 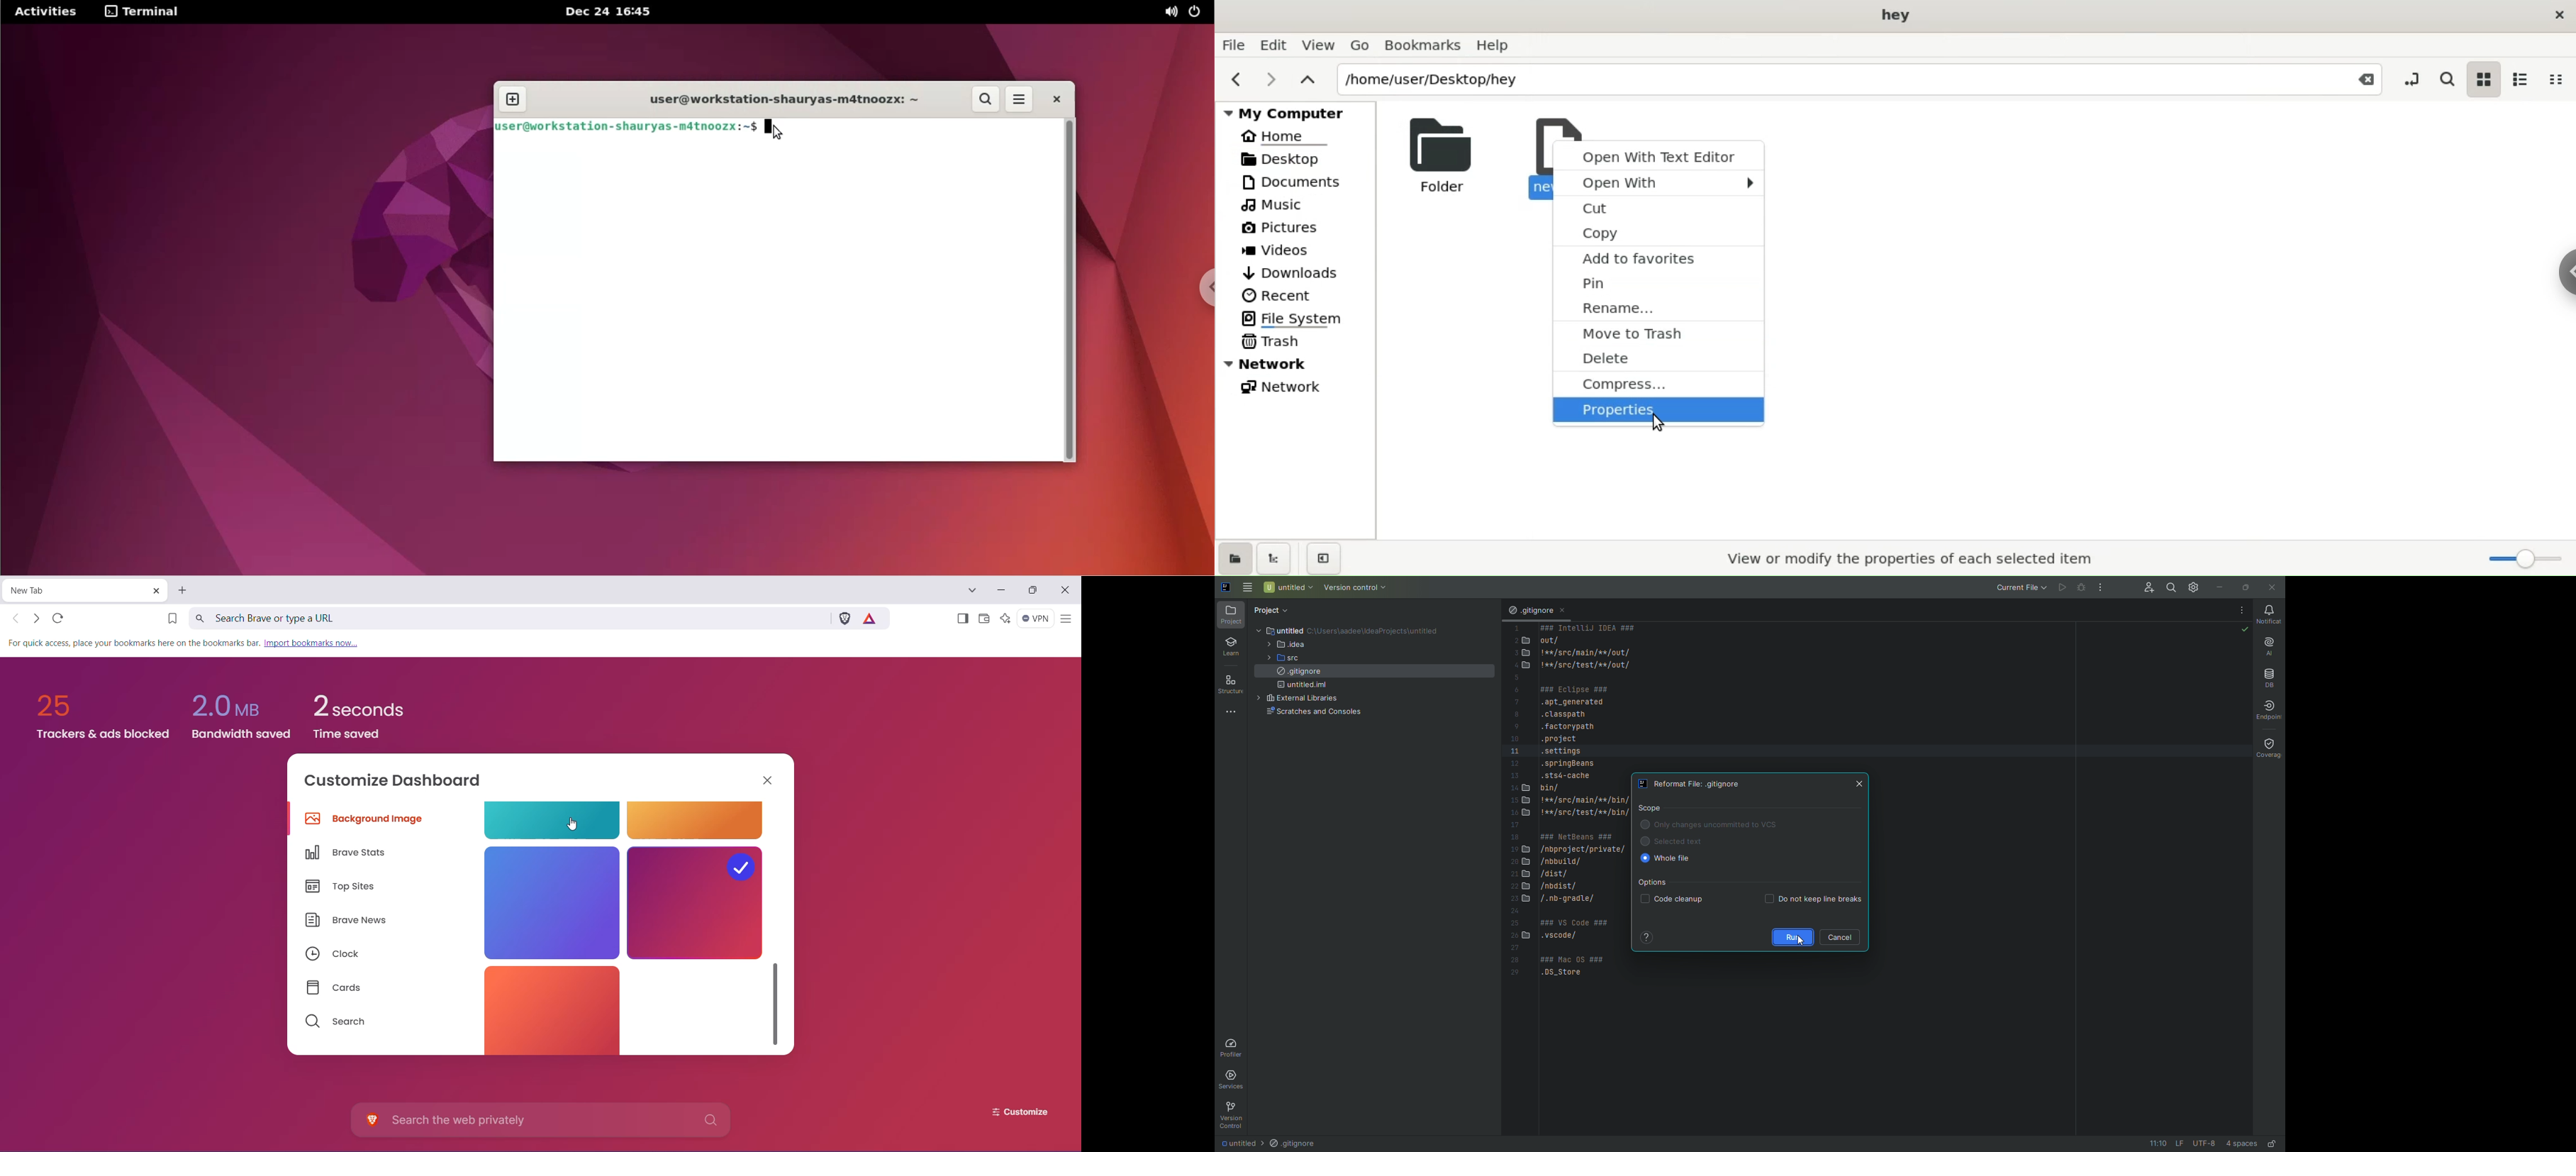 I want to click on Activities , so click(x=47, y=13).